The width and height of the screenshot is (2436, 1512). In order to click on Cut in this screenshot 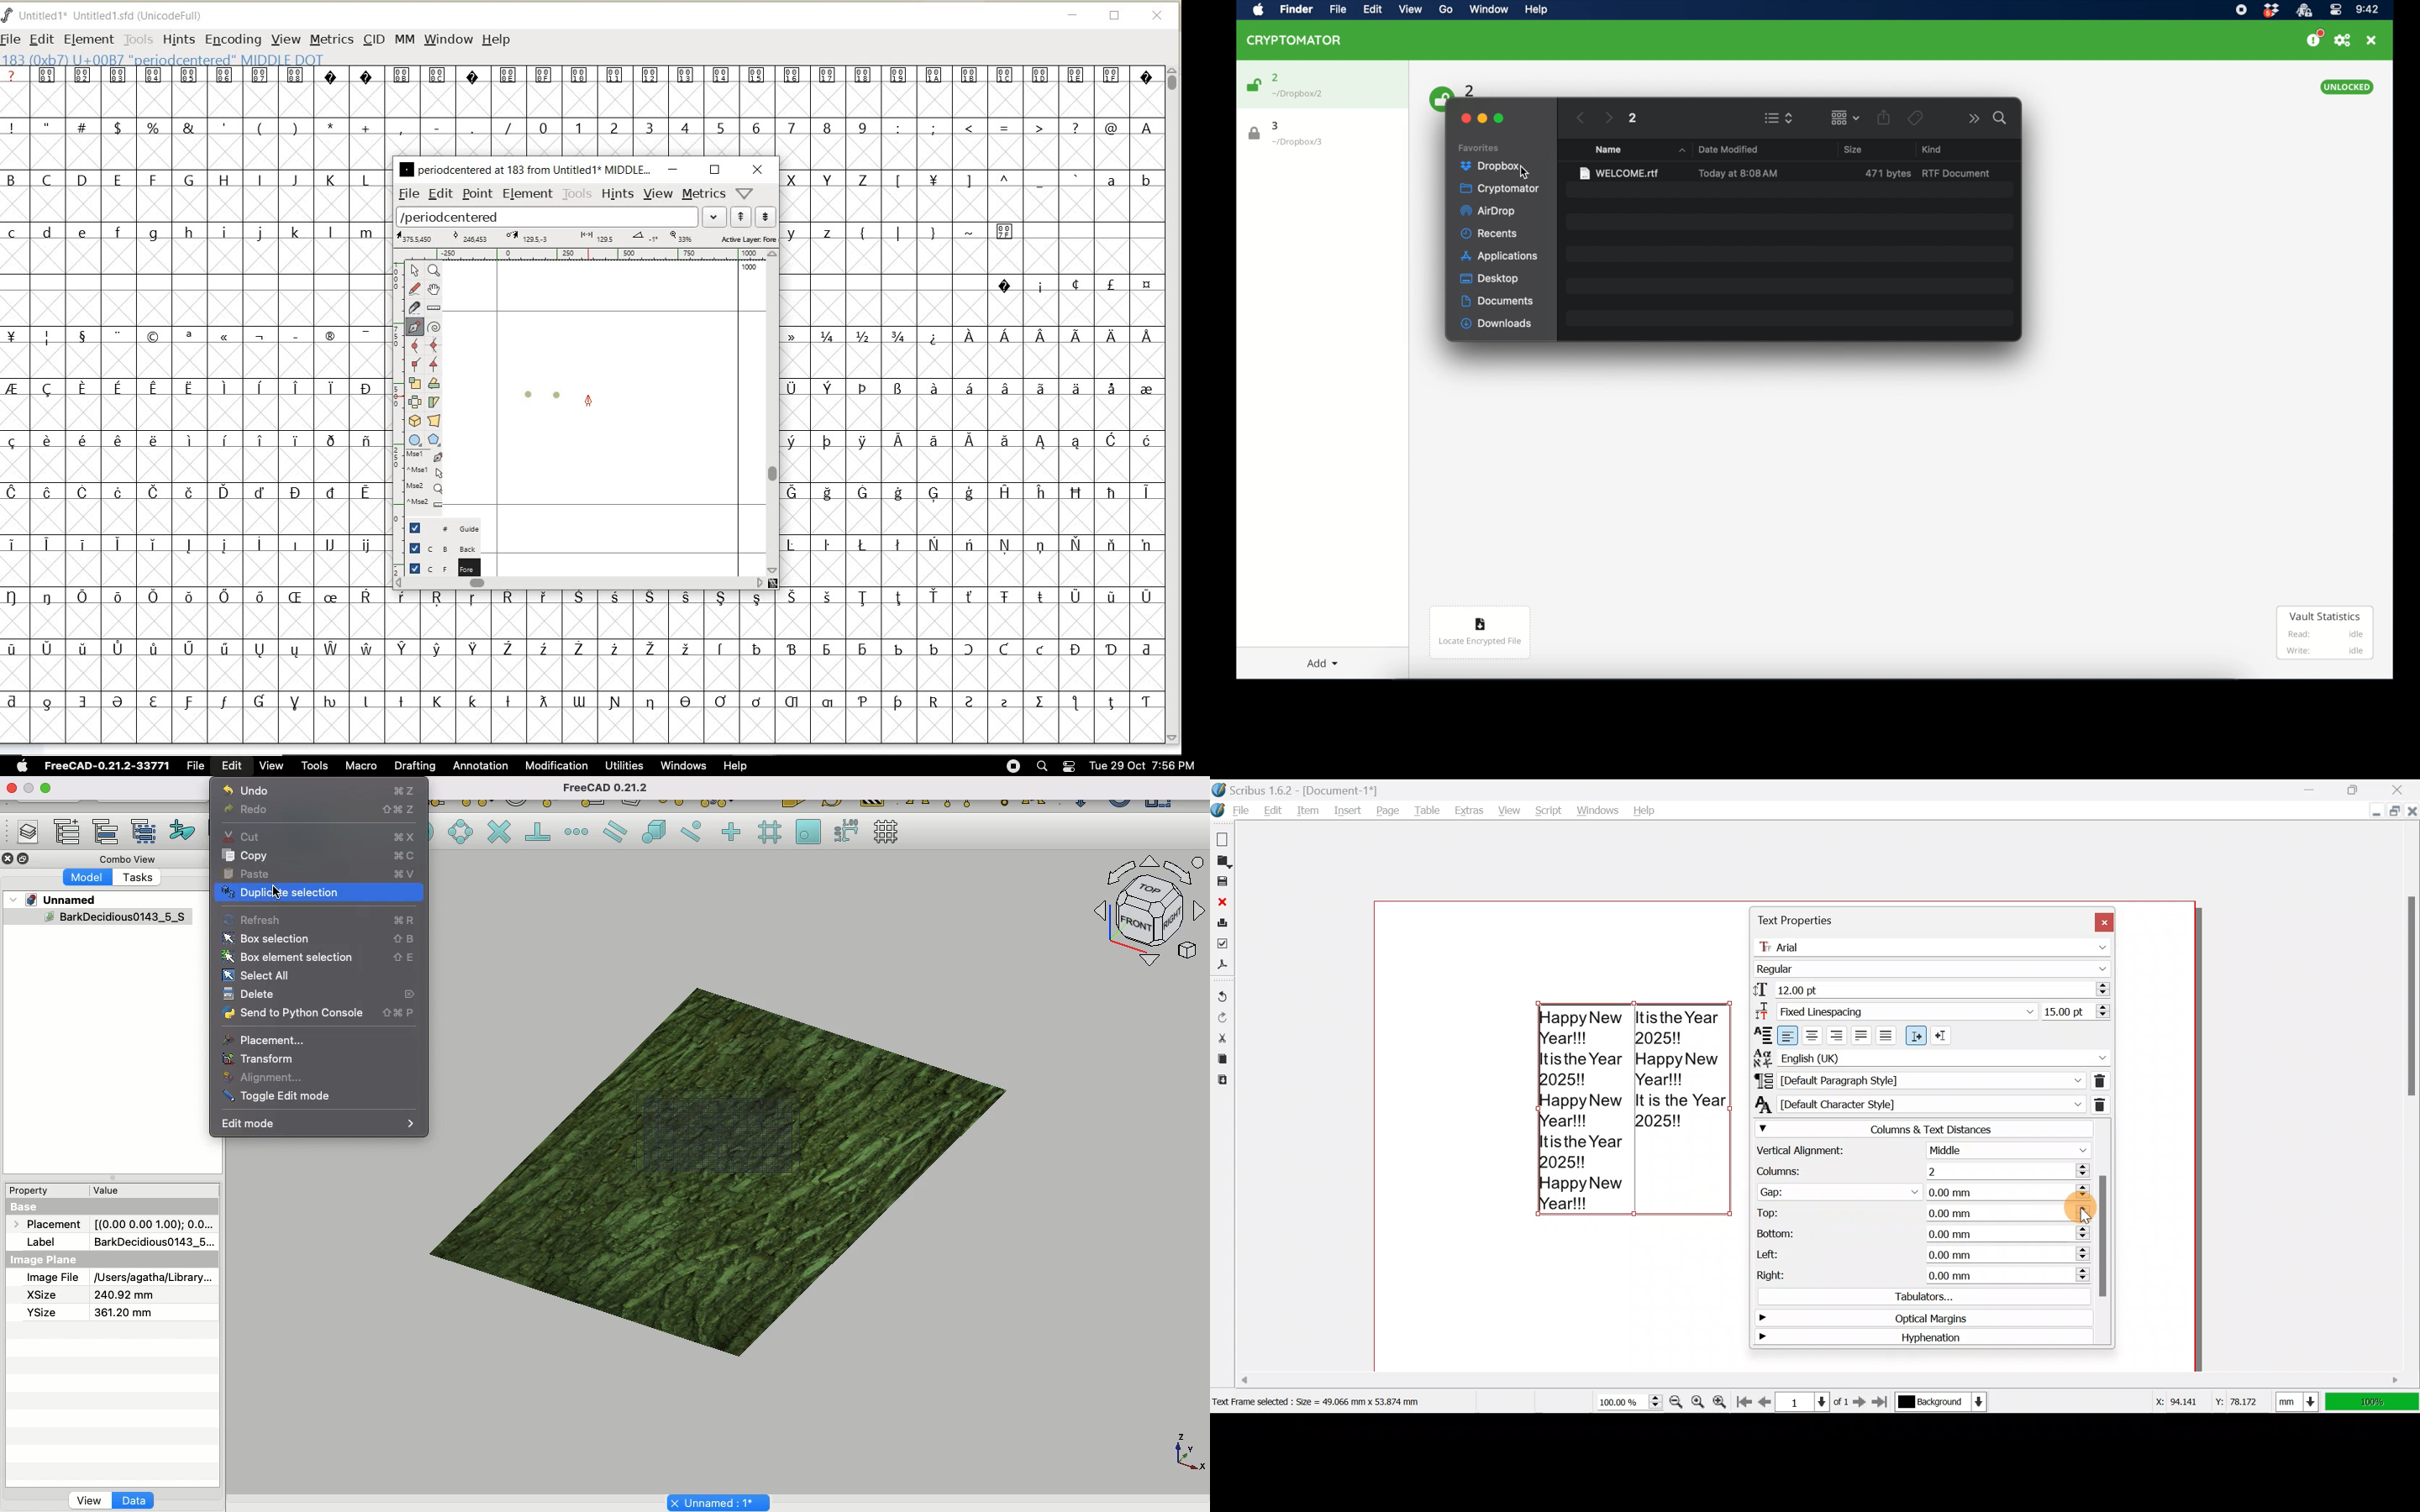, I will do `click(320, 834)`.